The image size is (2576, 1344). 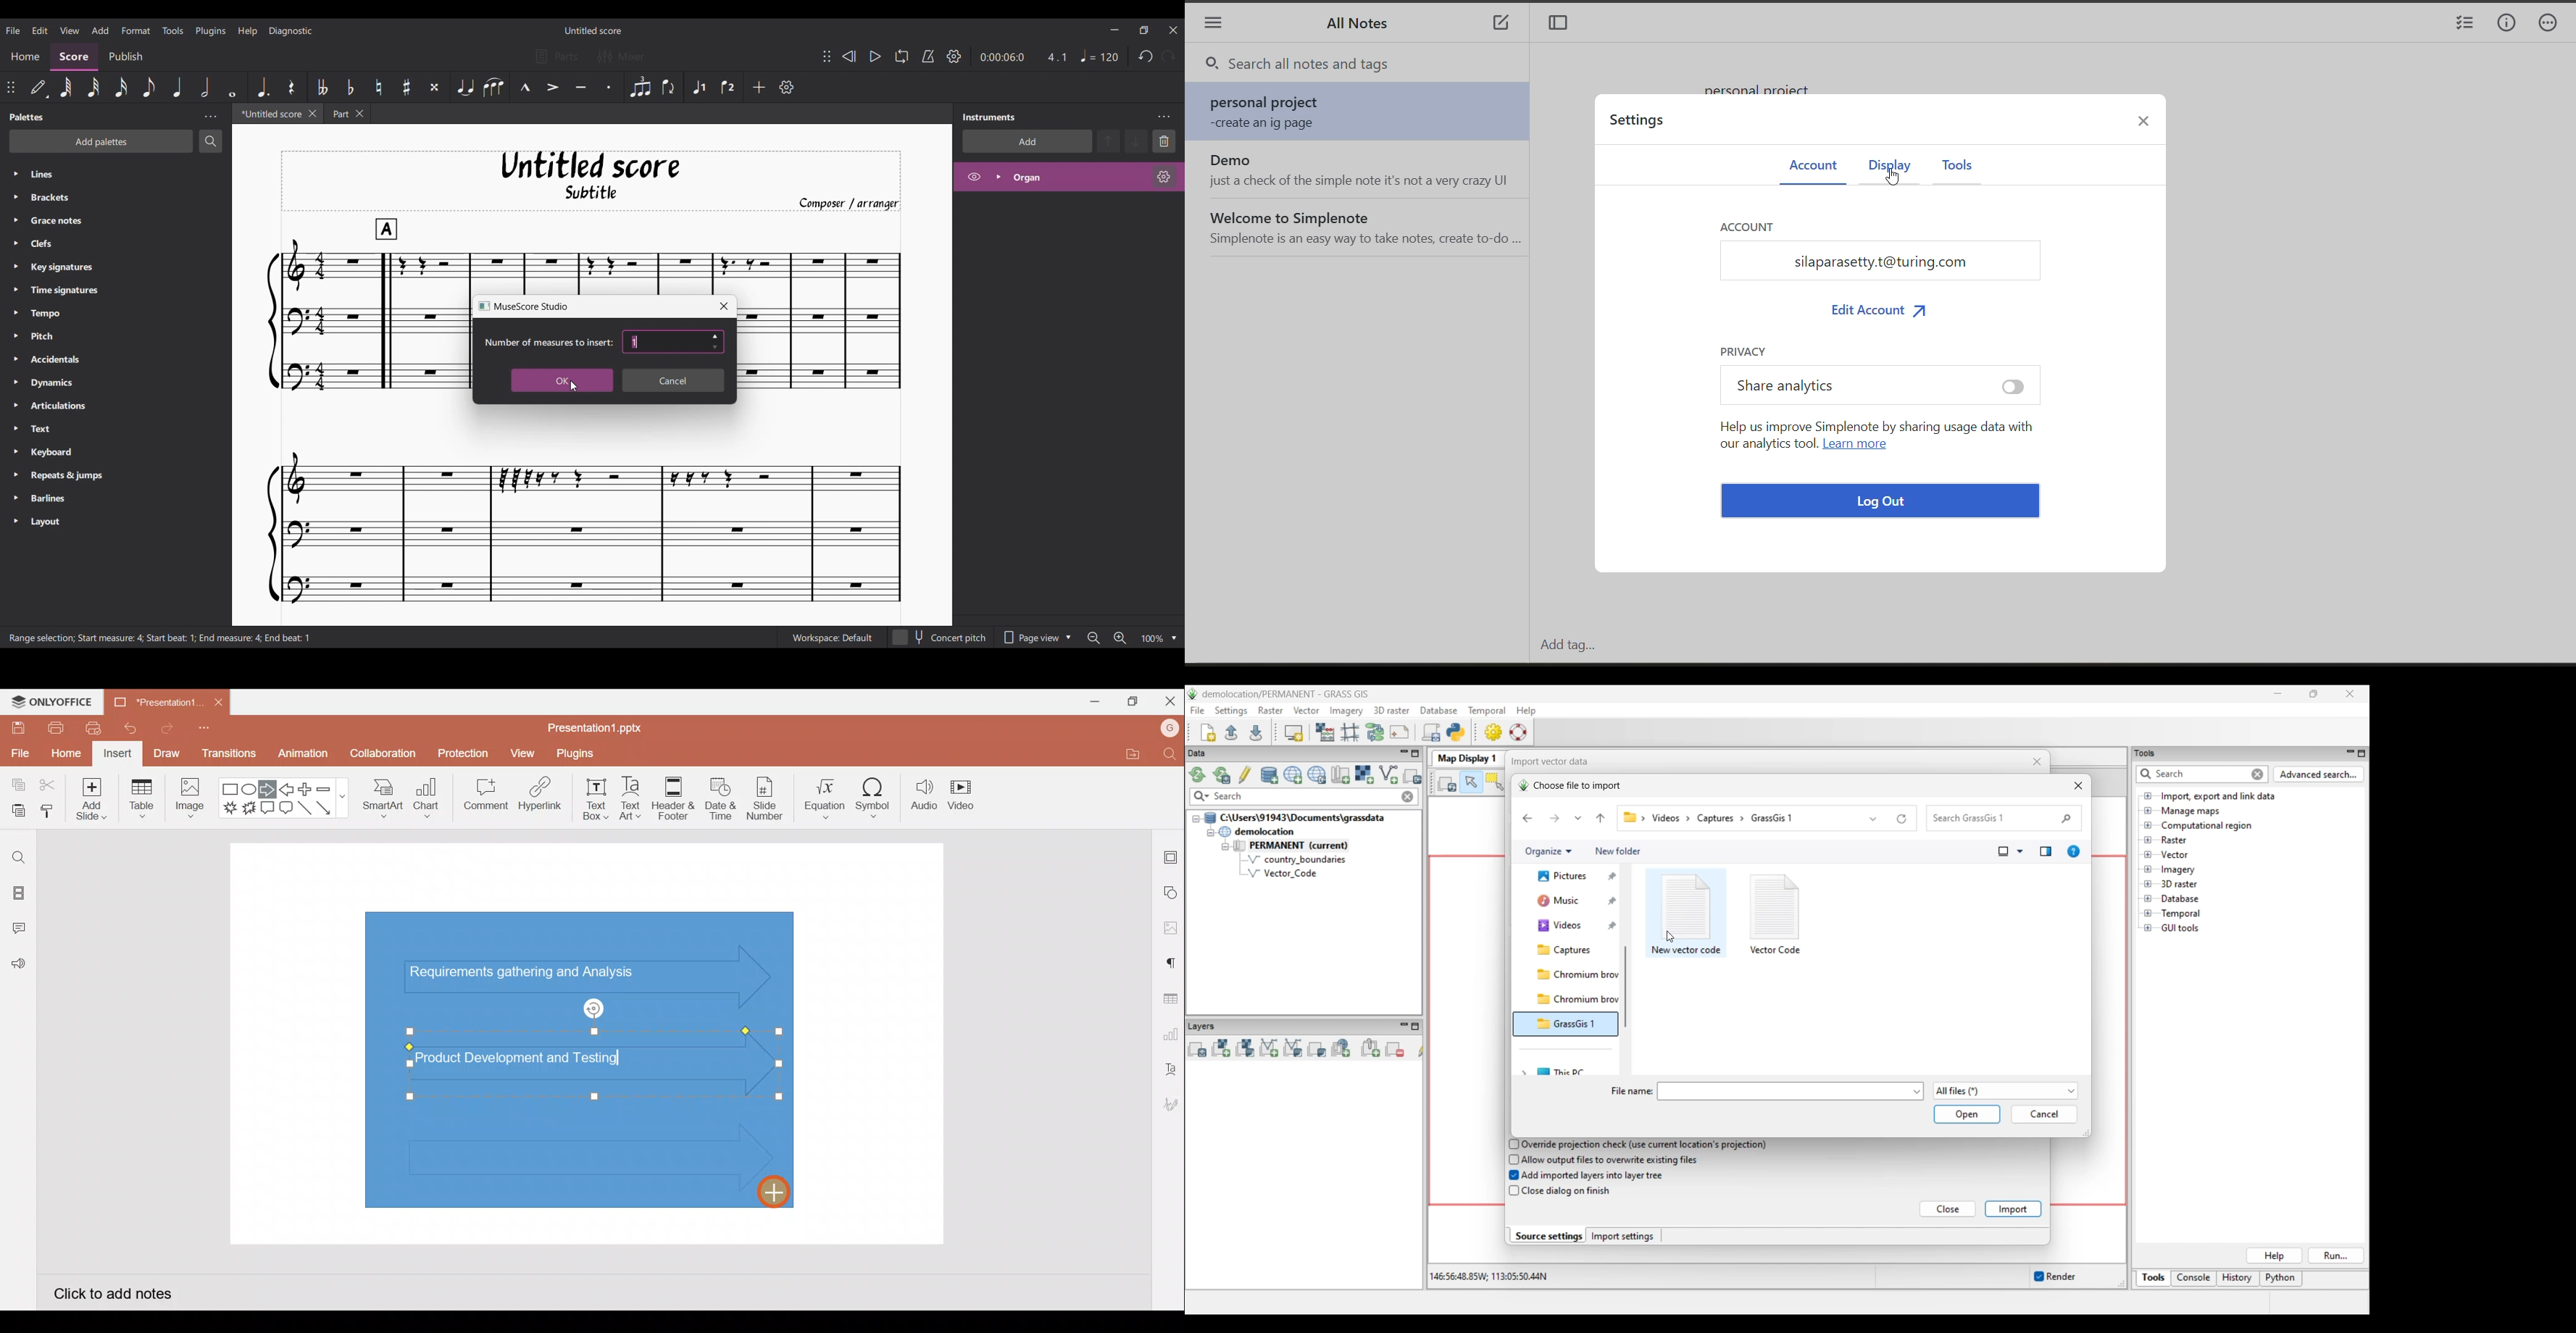 I want to click on Rewind, so click(x=849, y=56).